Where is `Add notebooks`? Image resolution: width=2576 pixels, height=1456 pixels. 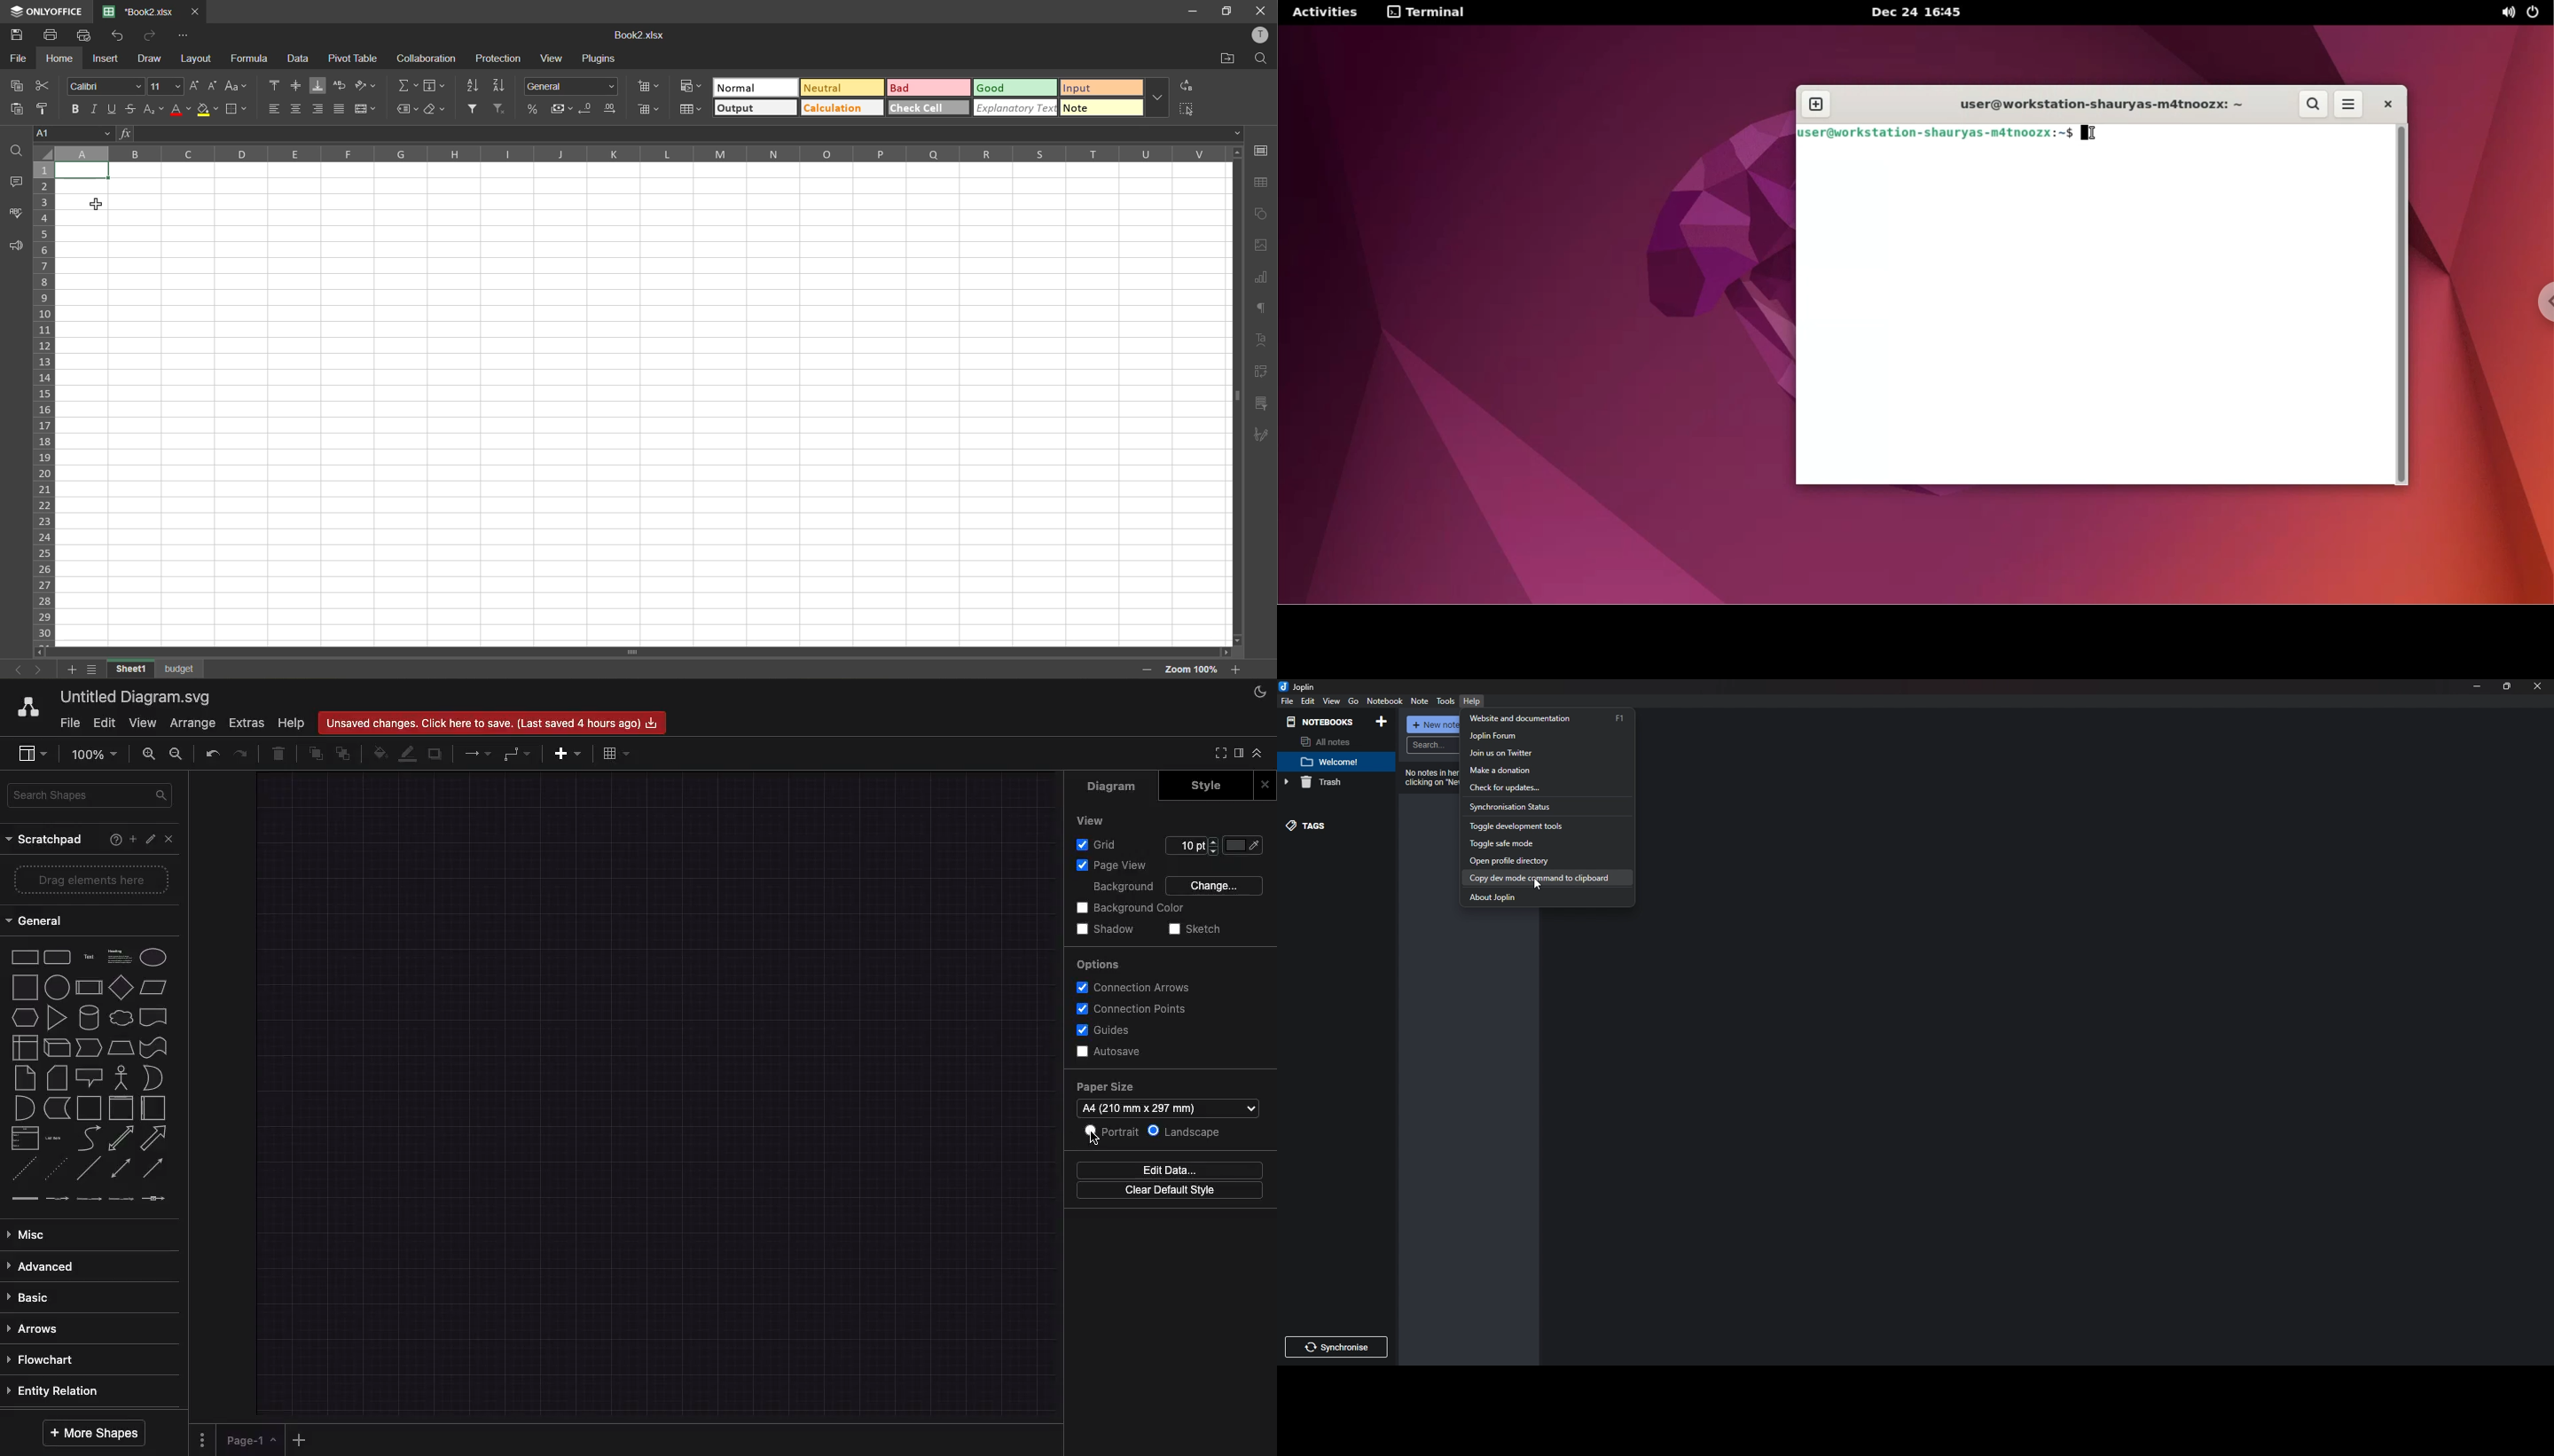 Add notebooks is located at coordinates (1381, 722).